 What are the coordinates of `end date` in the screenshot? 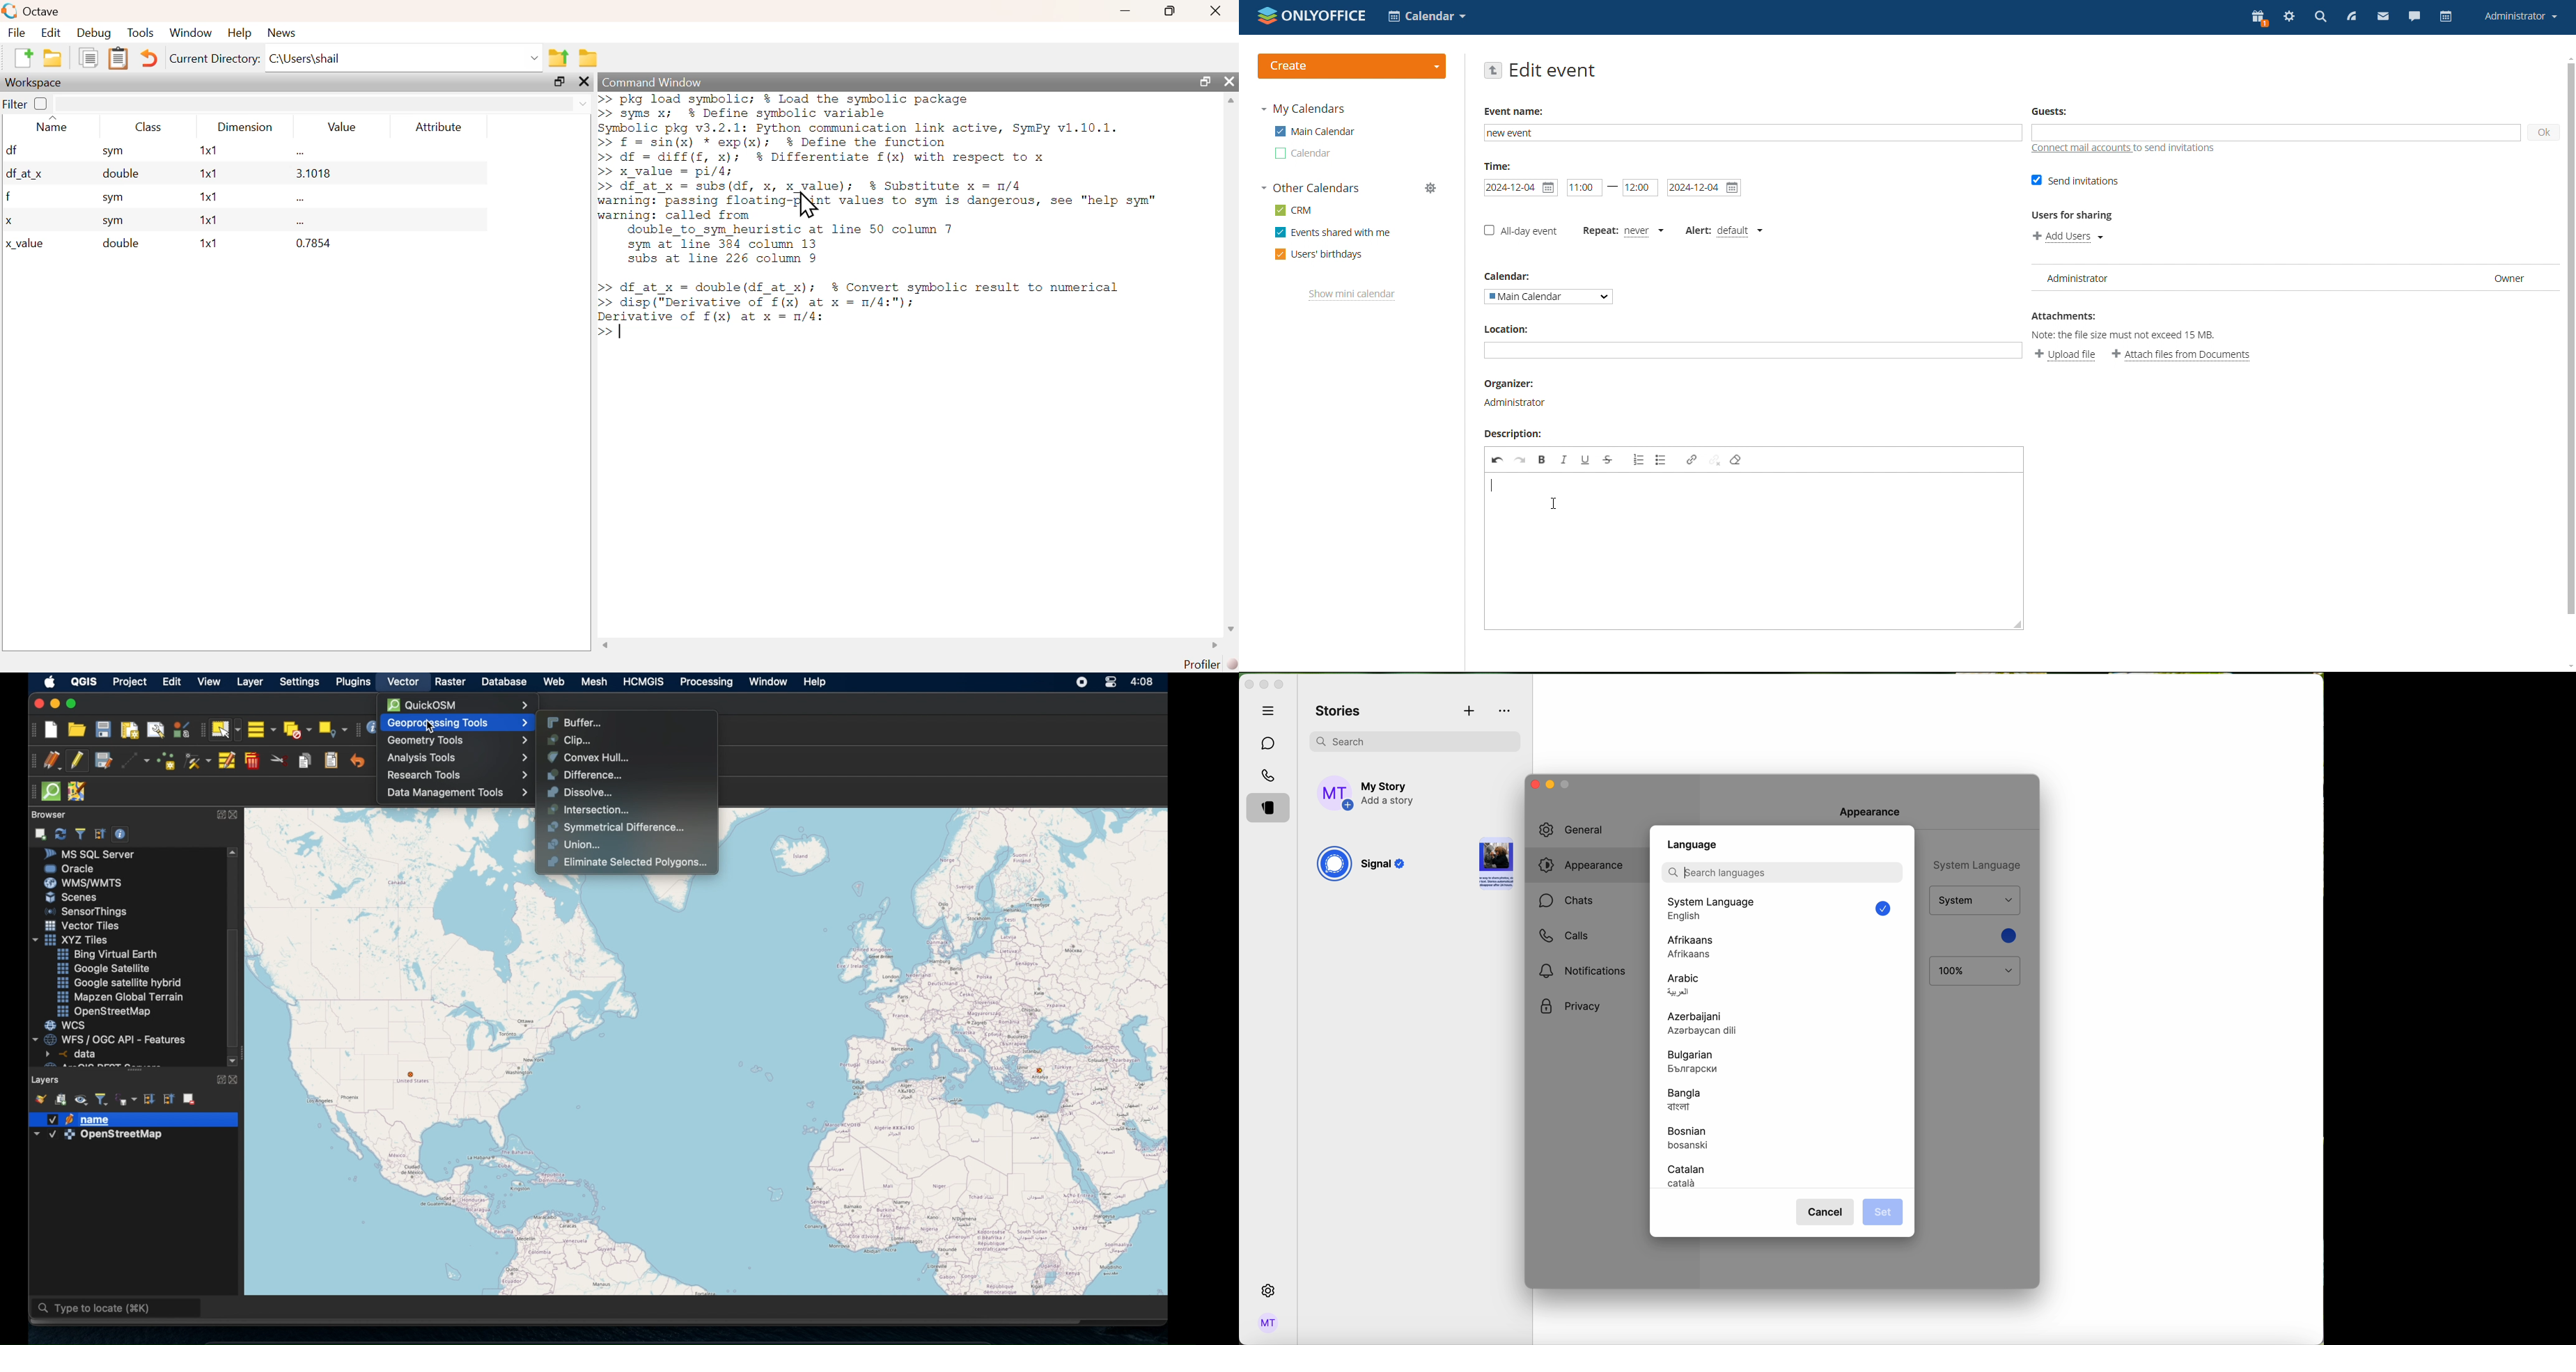 It's located at (1705, 188).